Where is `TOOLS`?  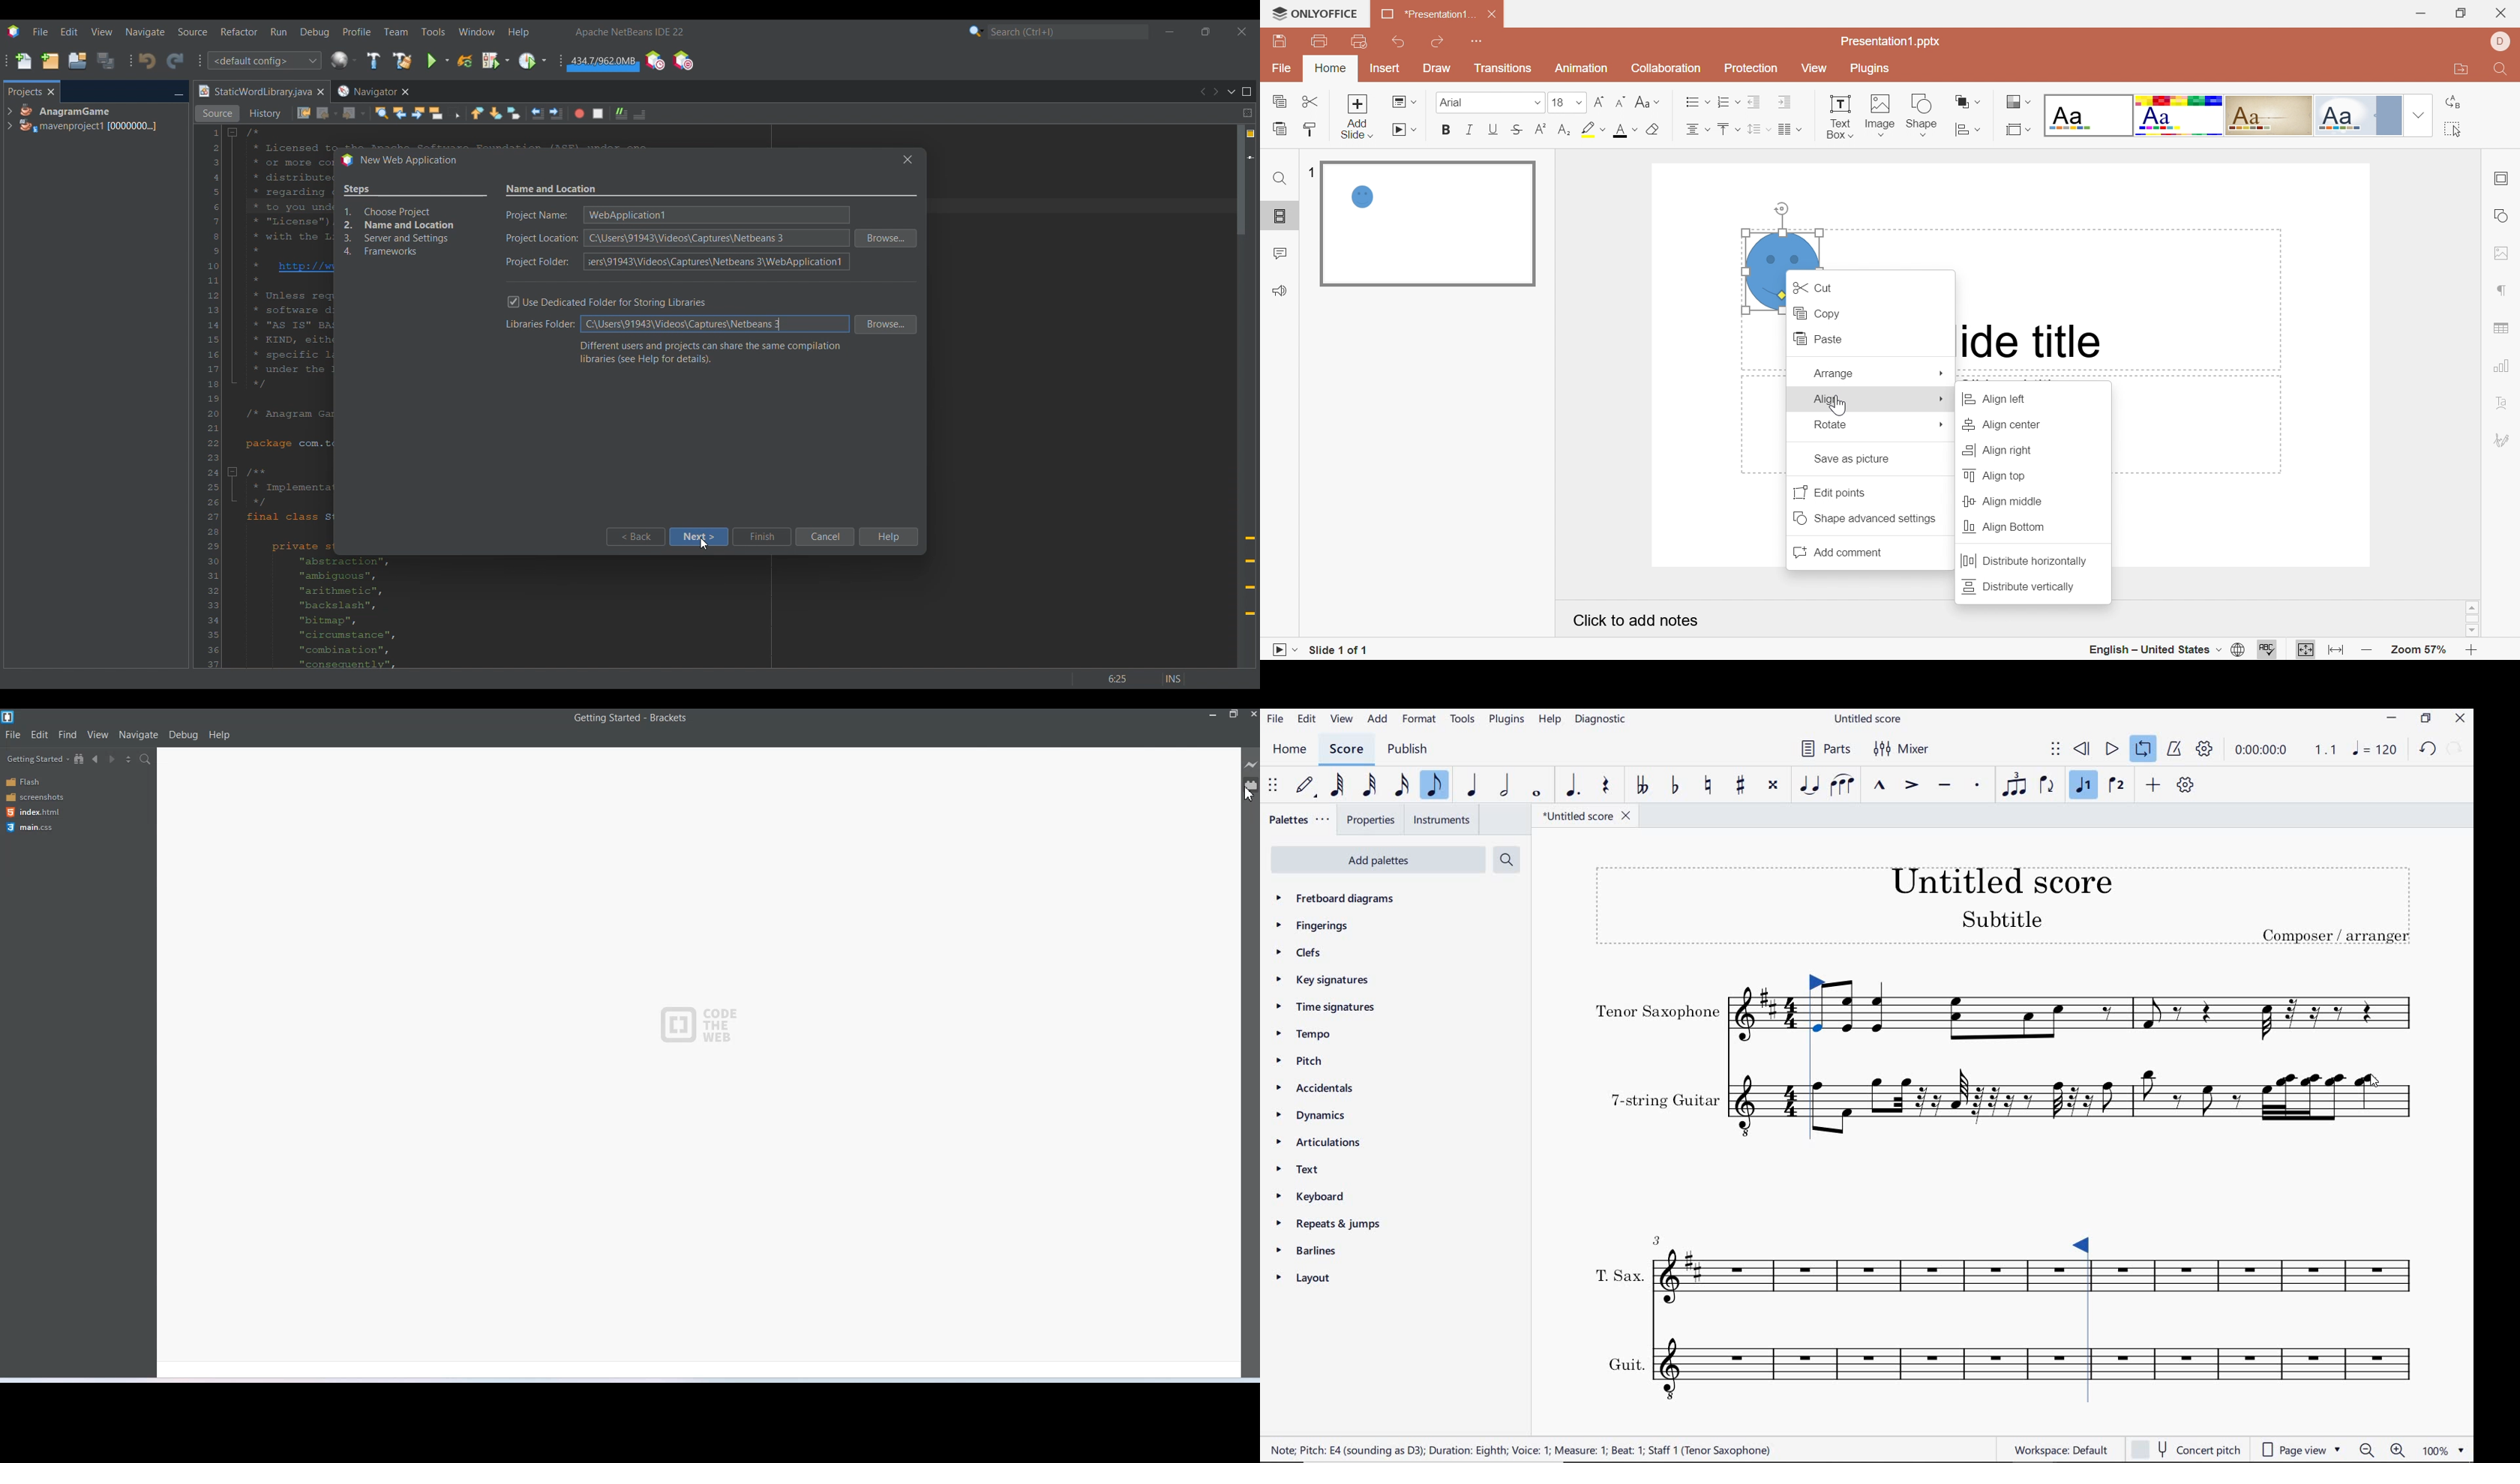
TOOLS is located at coordinates (1464, 720).